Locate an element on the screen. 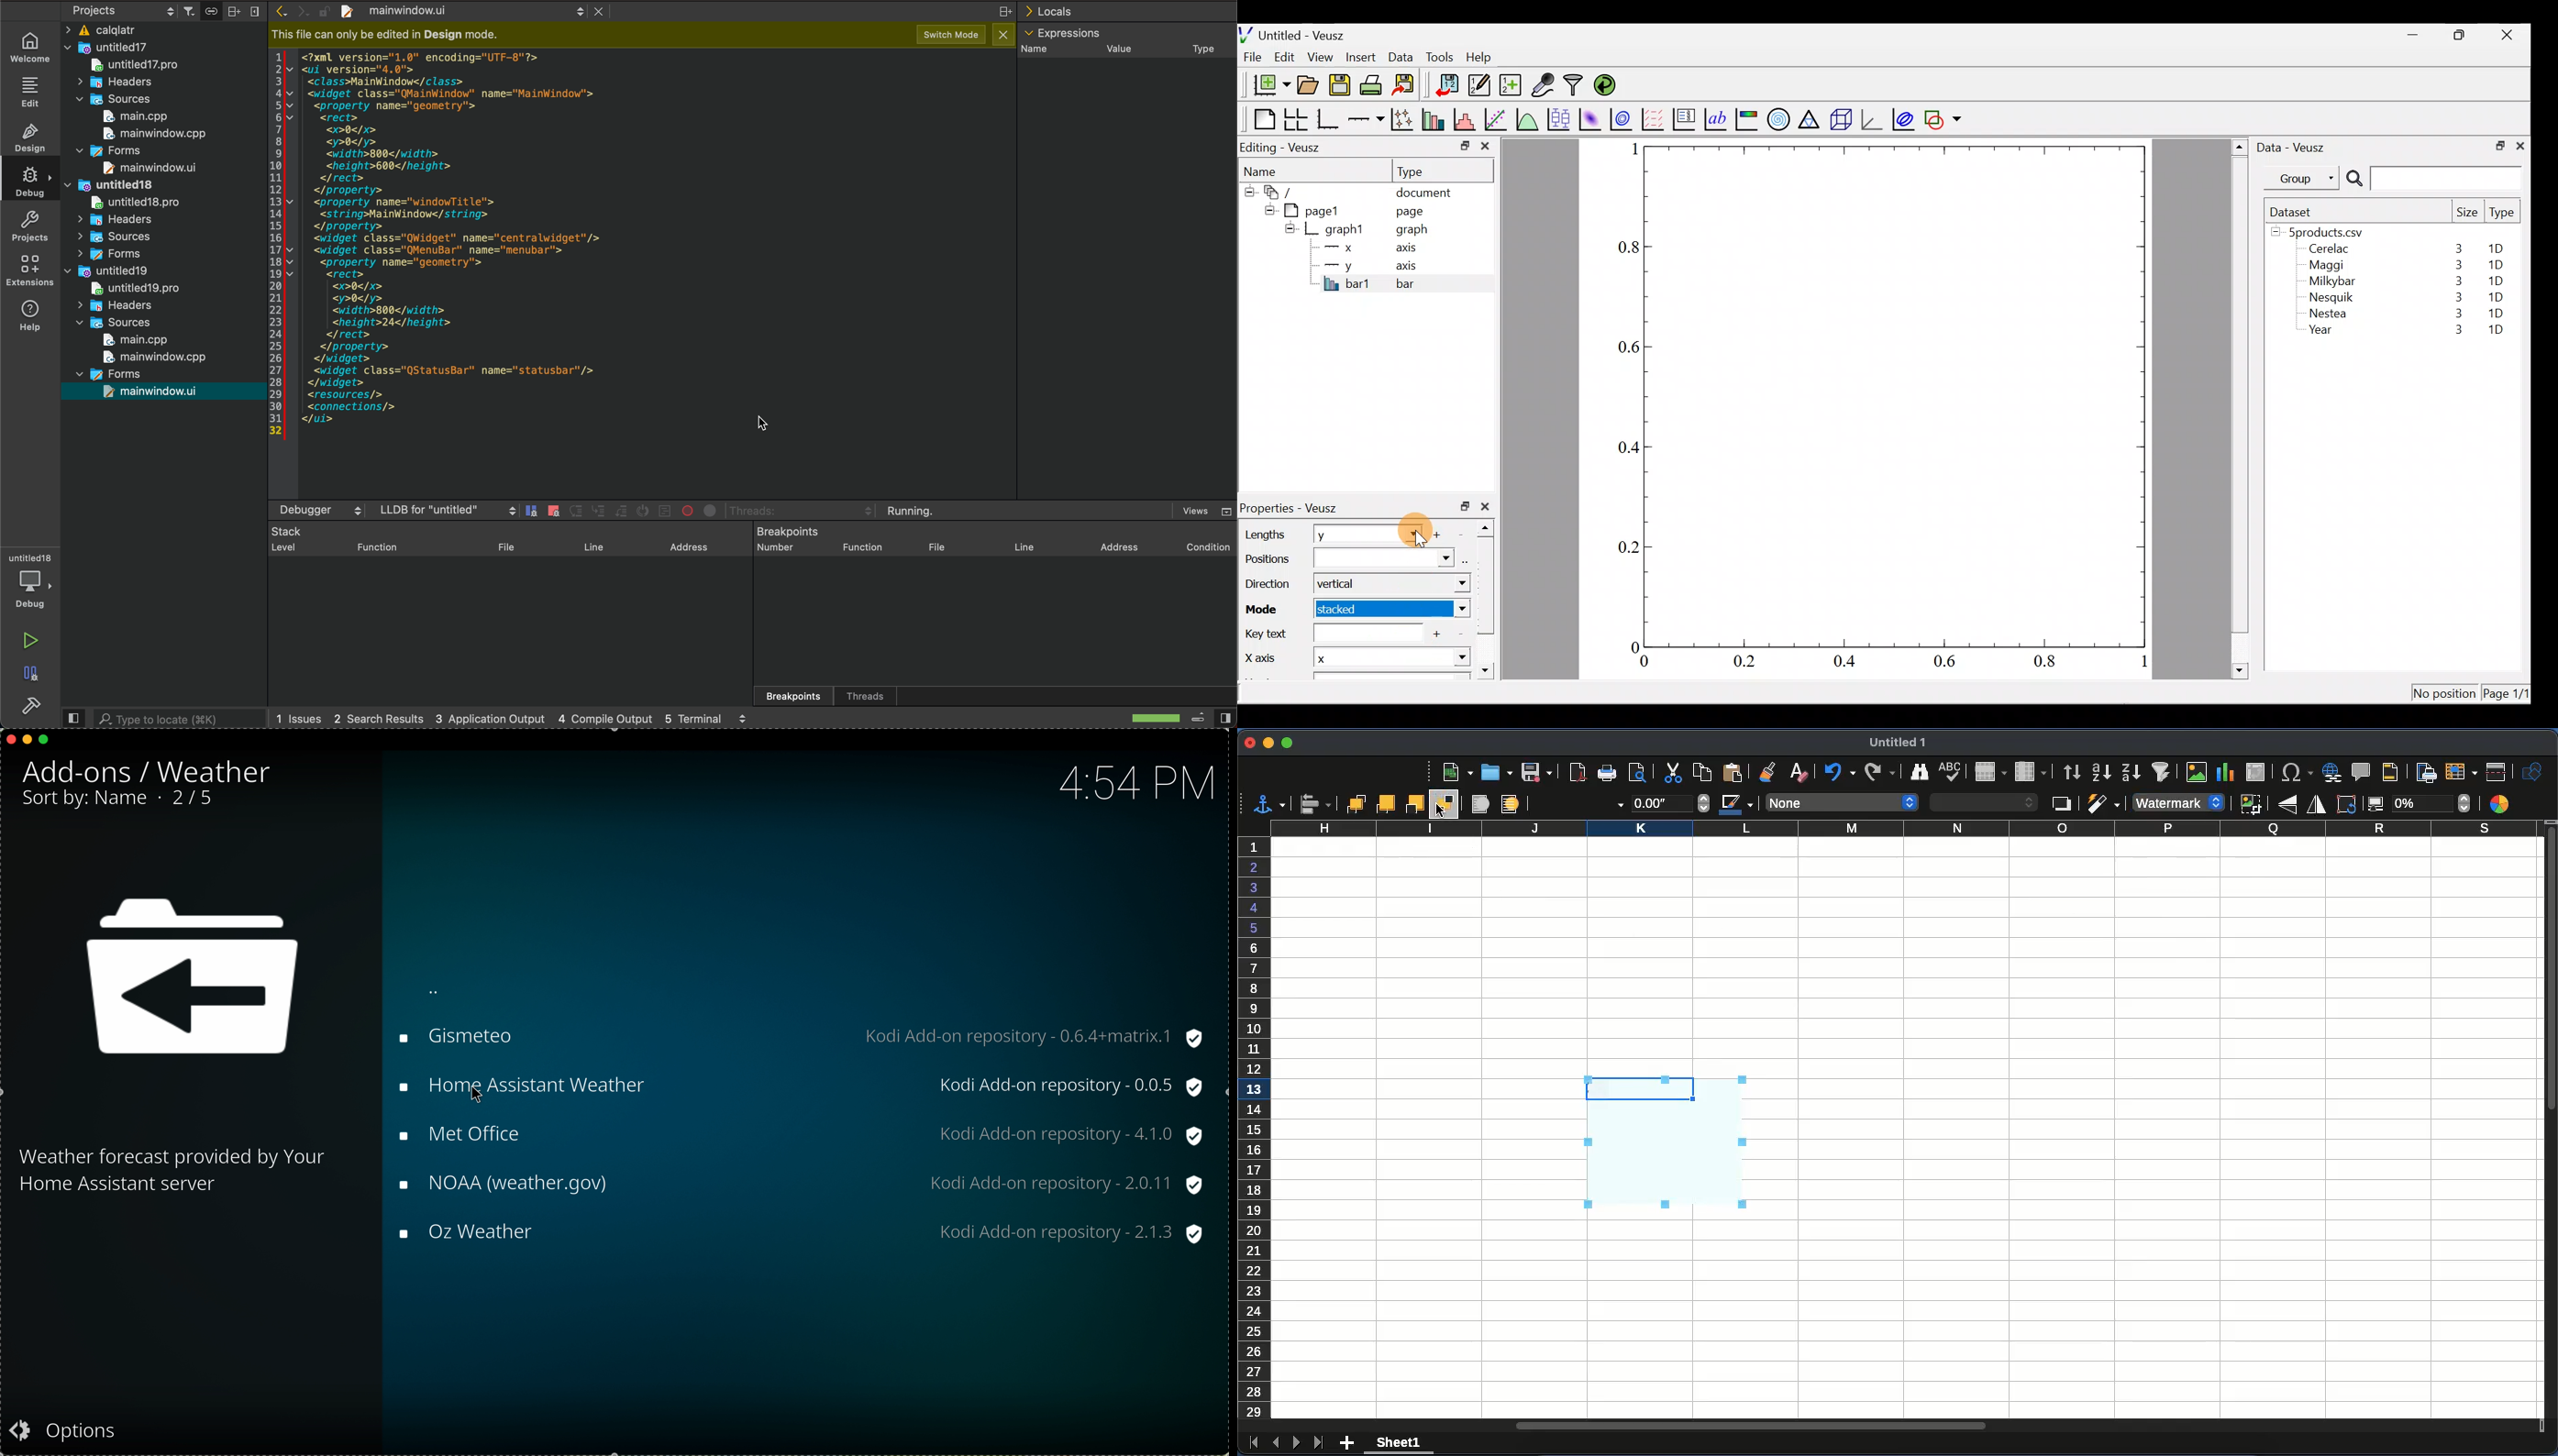 The width and height of the screenshot is (2576, 1456). Plot box plots is located at coordinates (1560, 119).